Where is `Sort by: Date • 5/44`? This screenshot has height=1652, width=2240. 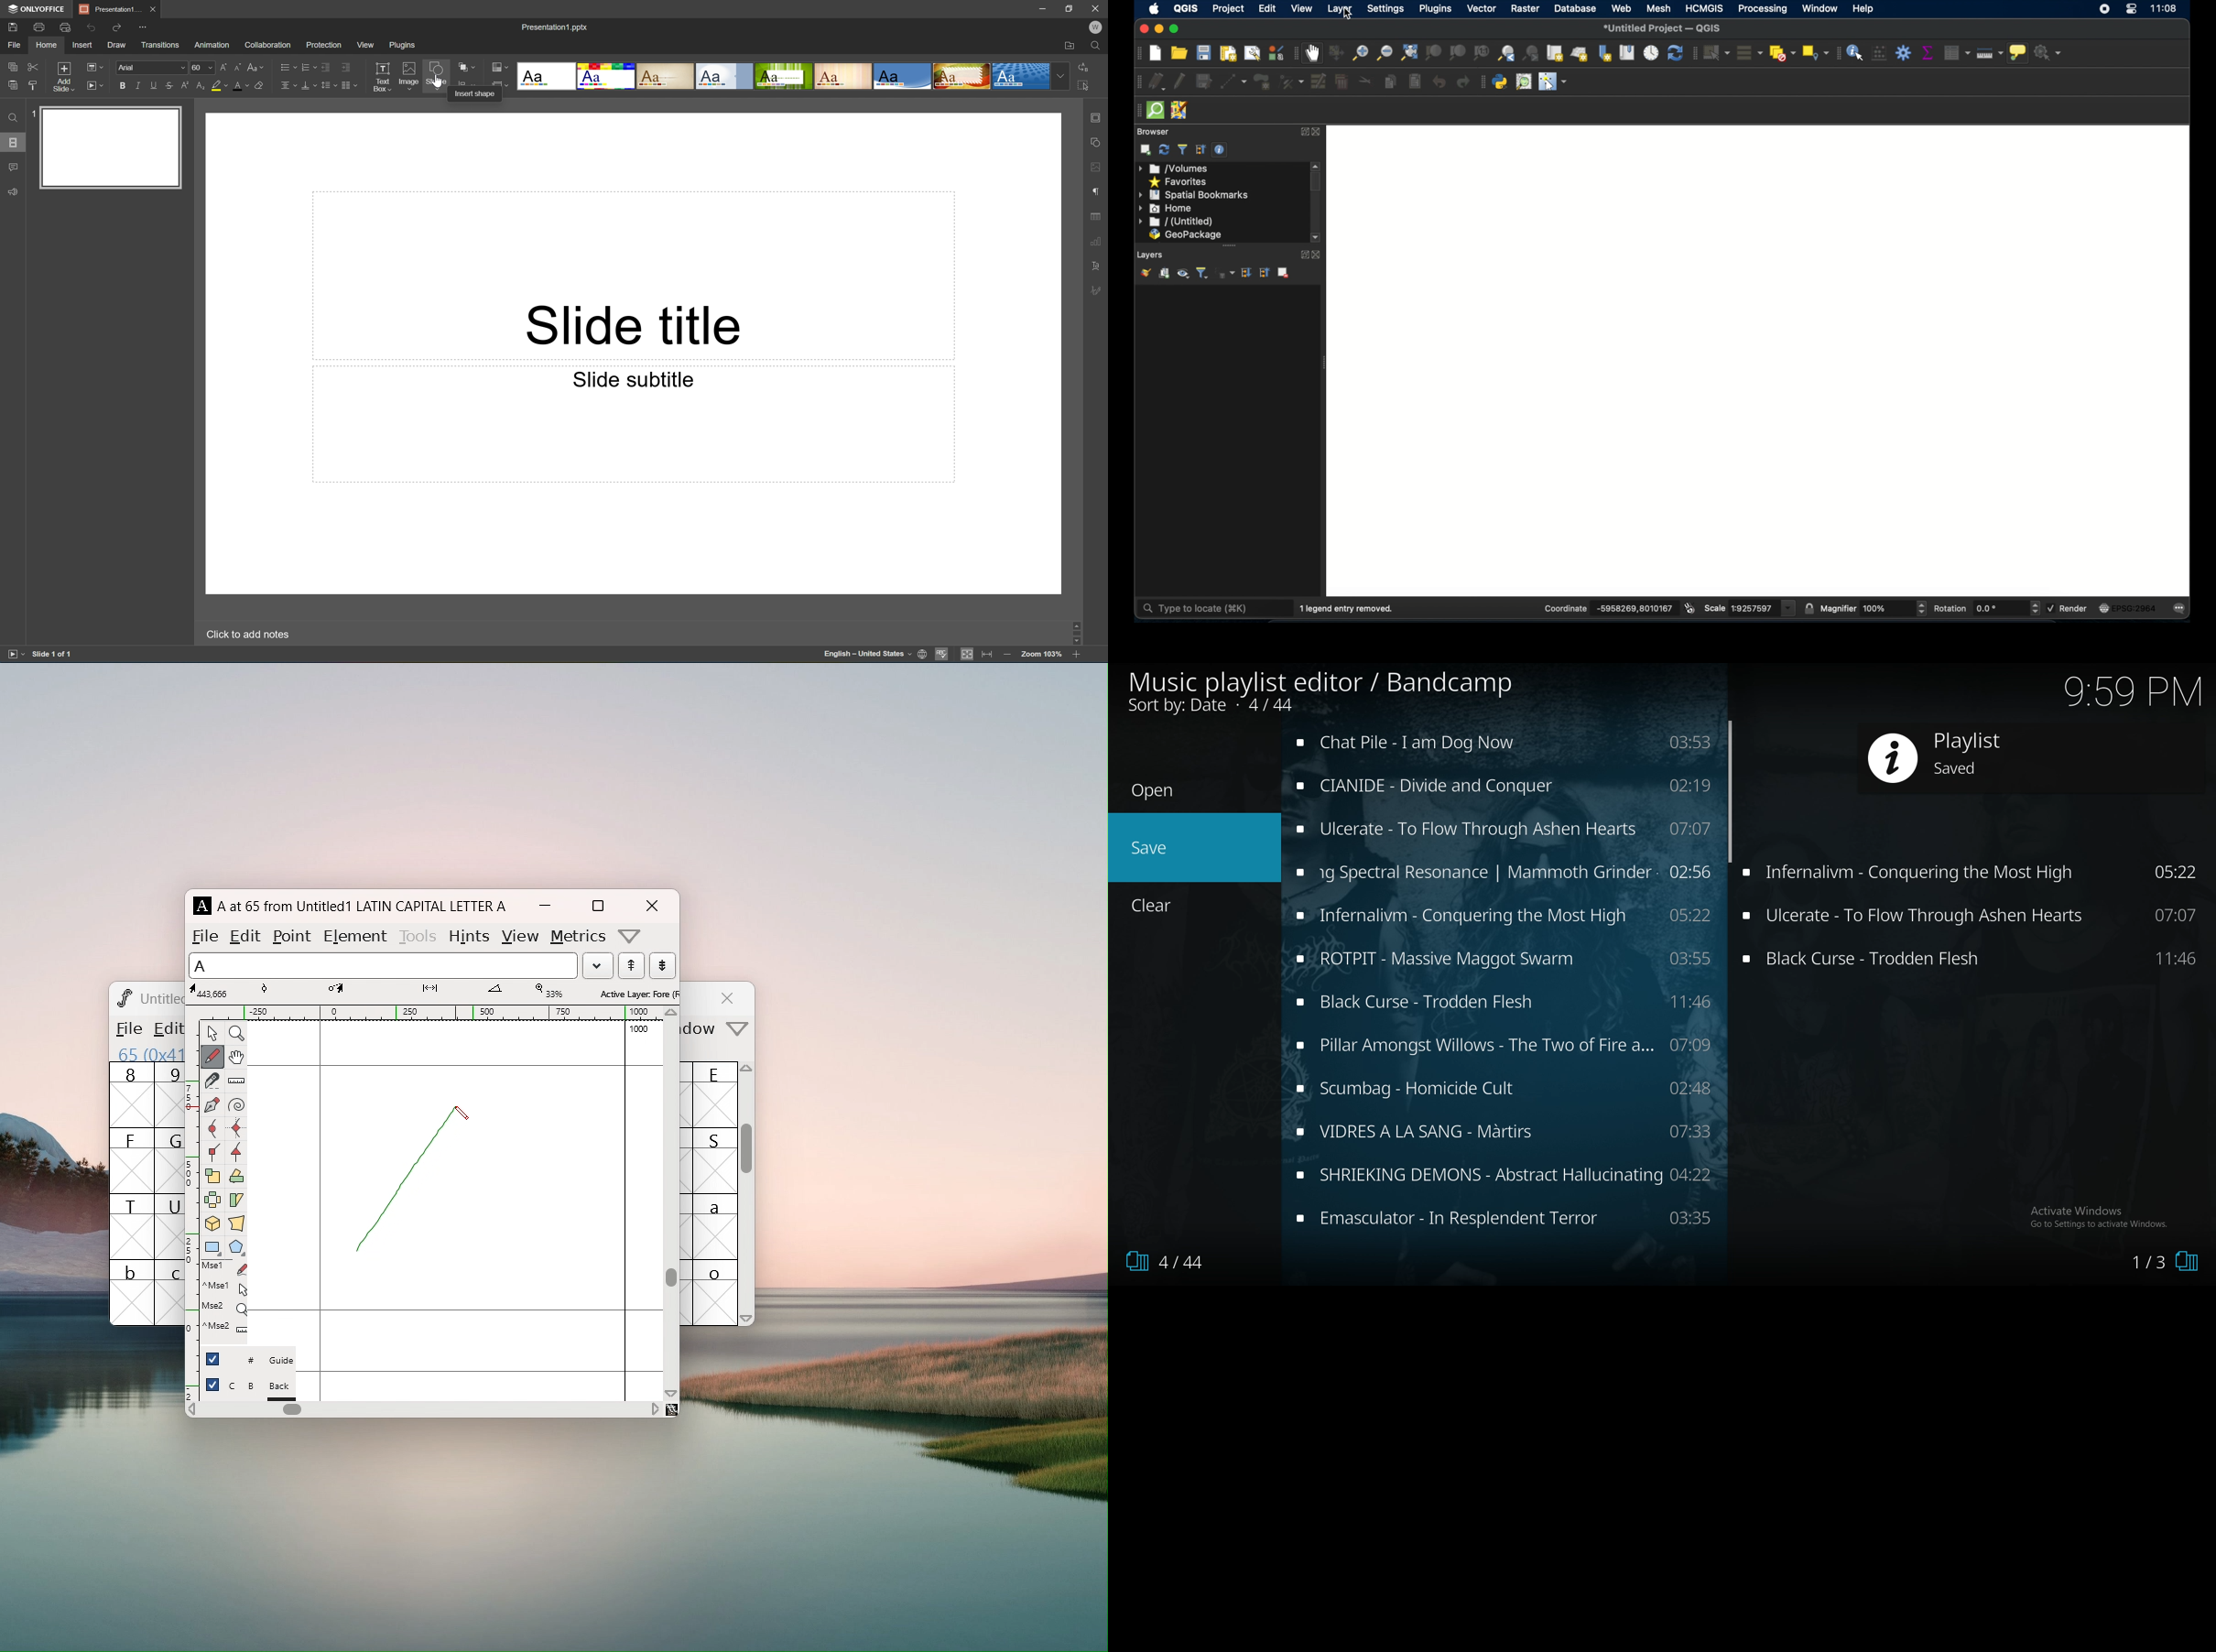 Sort by: Date • 5/44 is located at coordinates (1230, 707).